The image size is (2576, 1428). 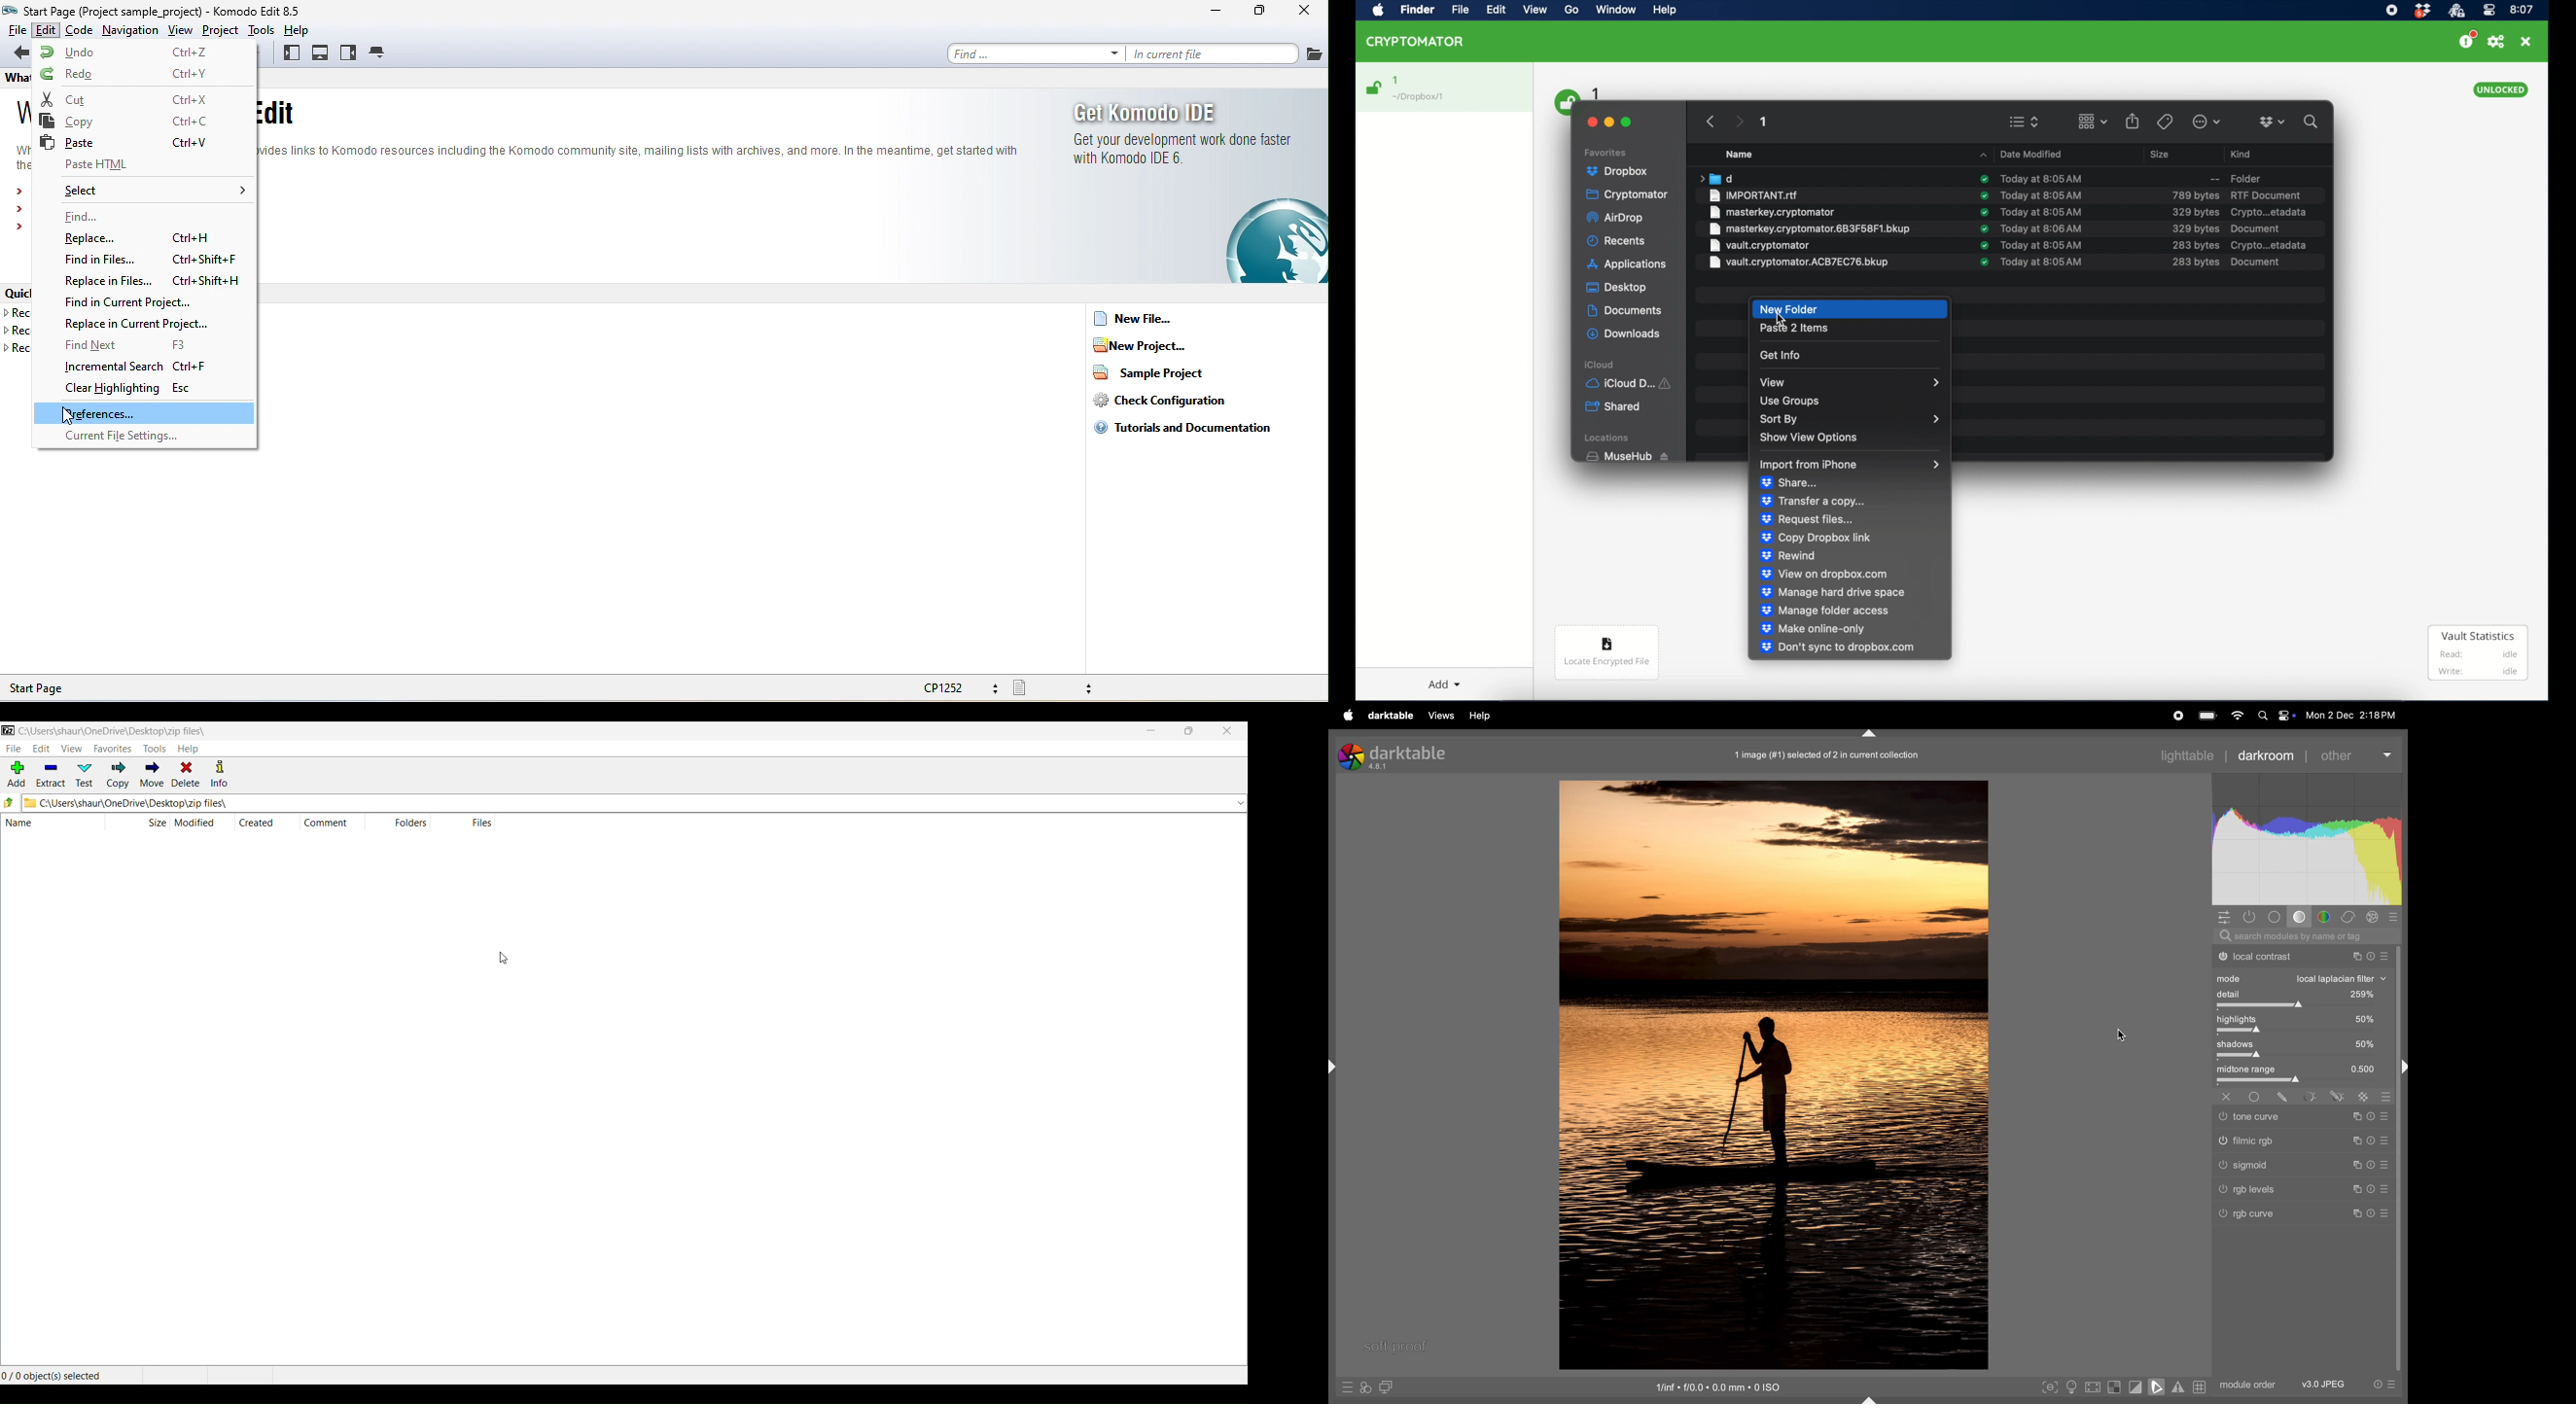 I want to click on v3 jpeg, so click(x=2321, y=1384).